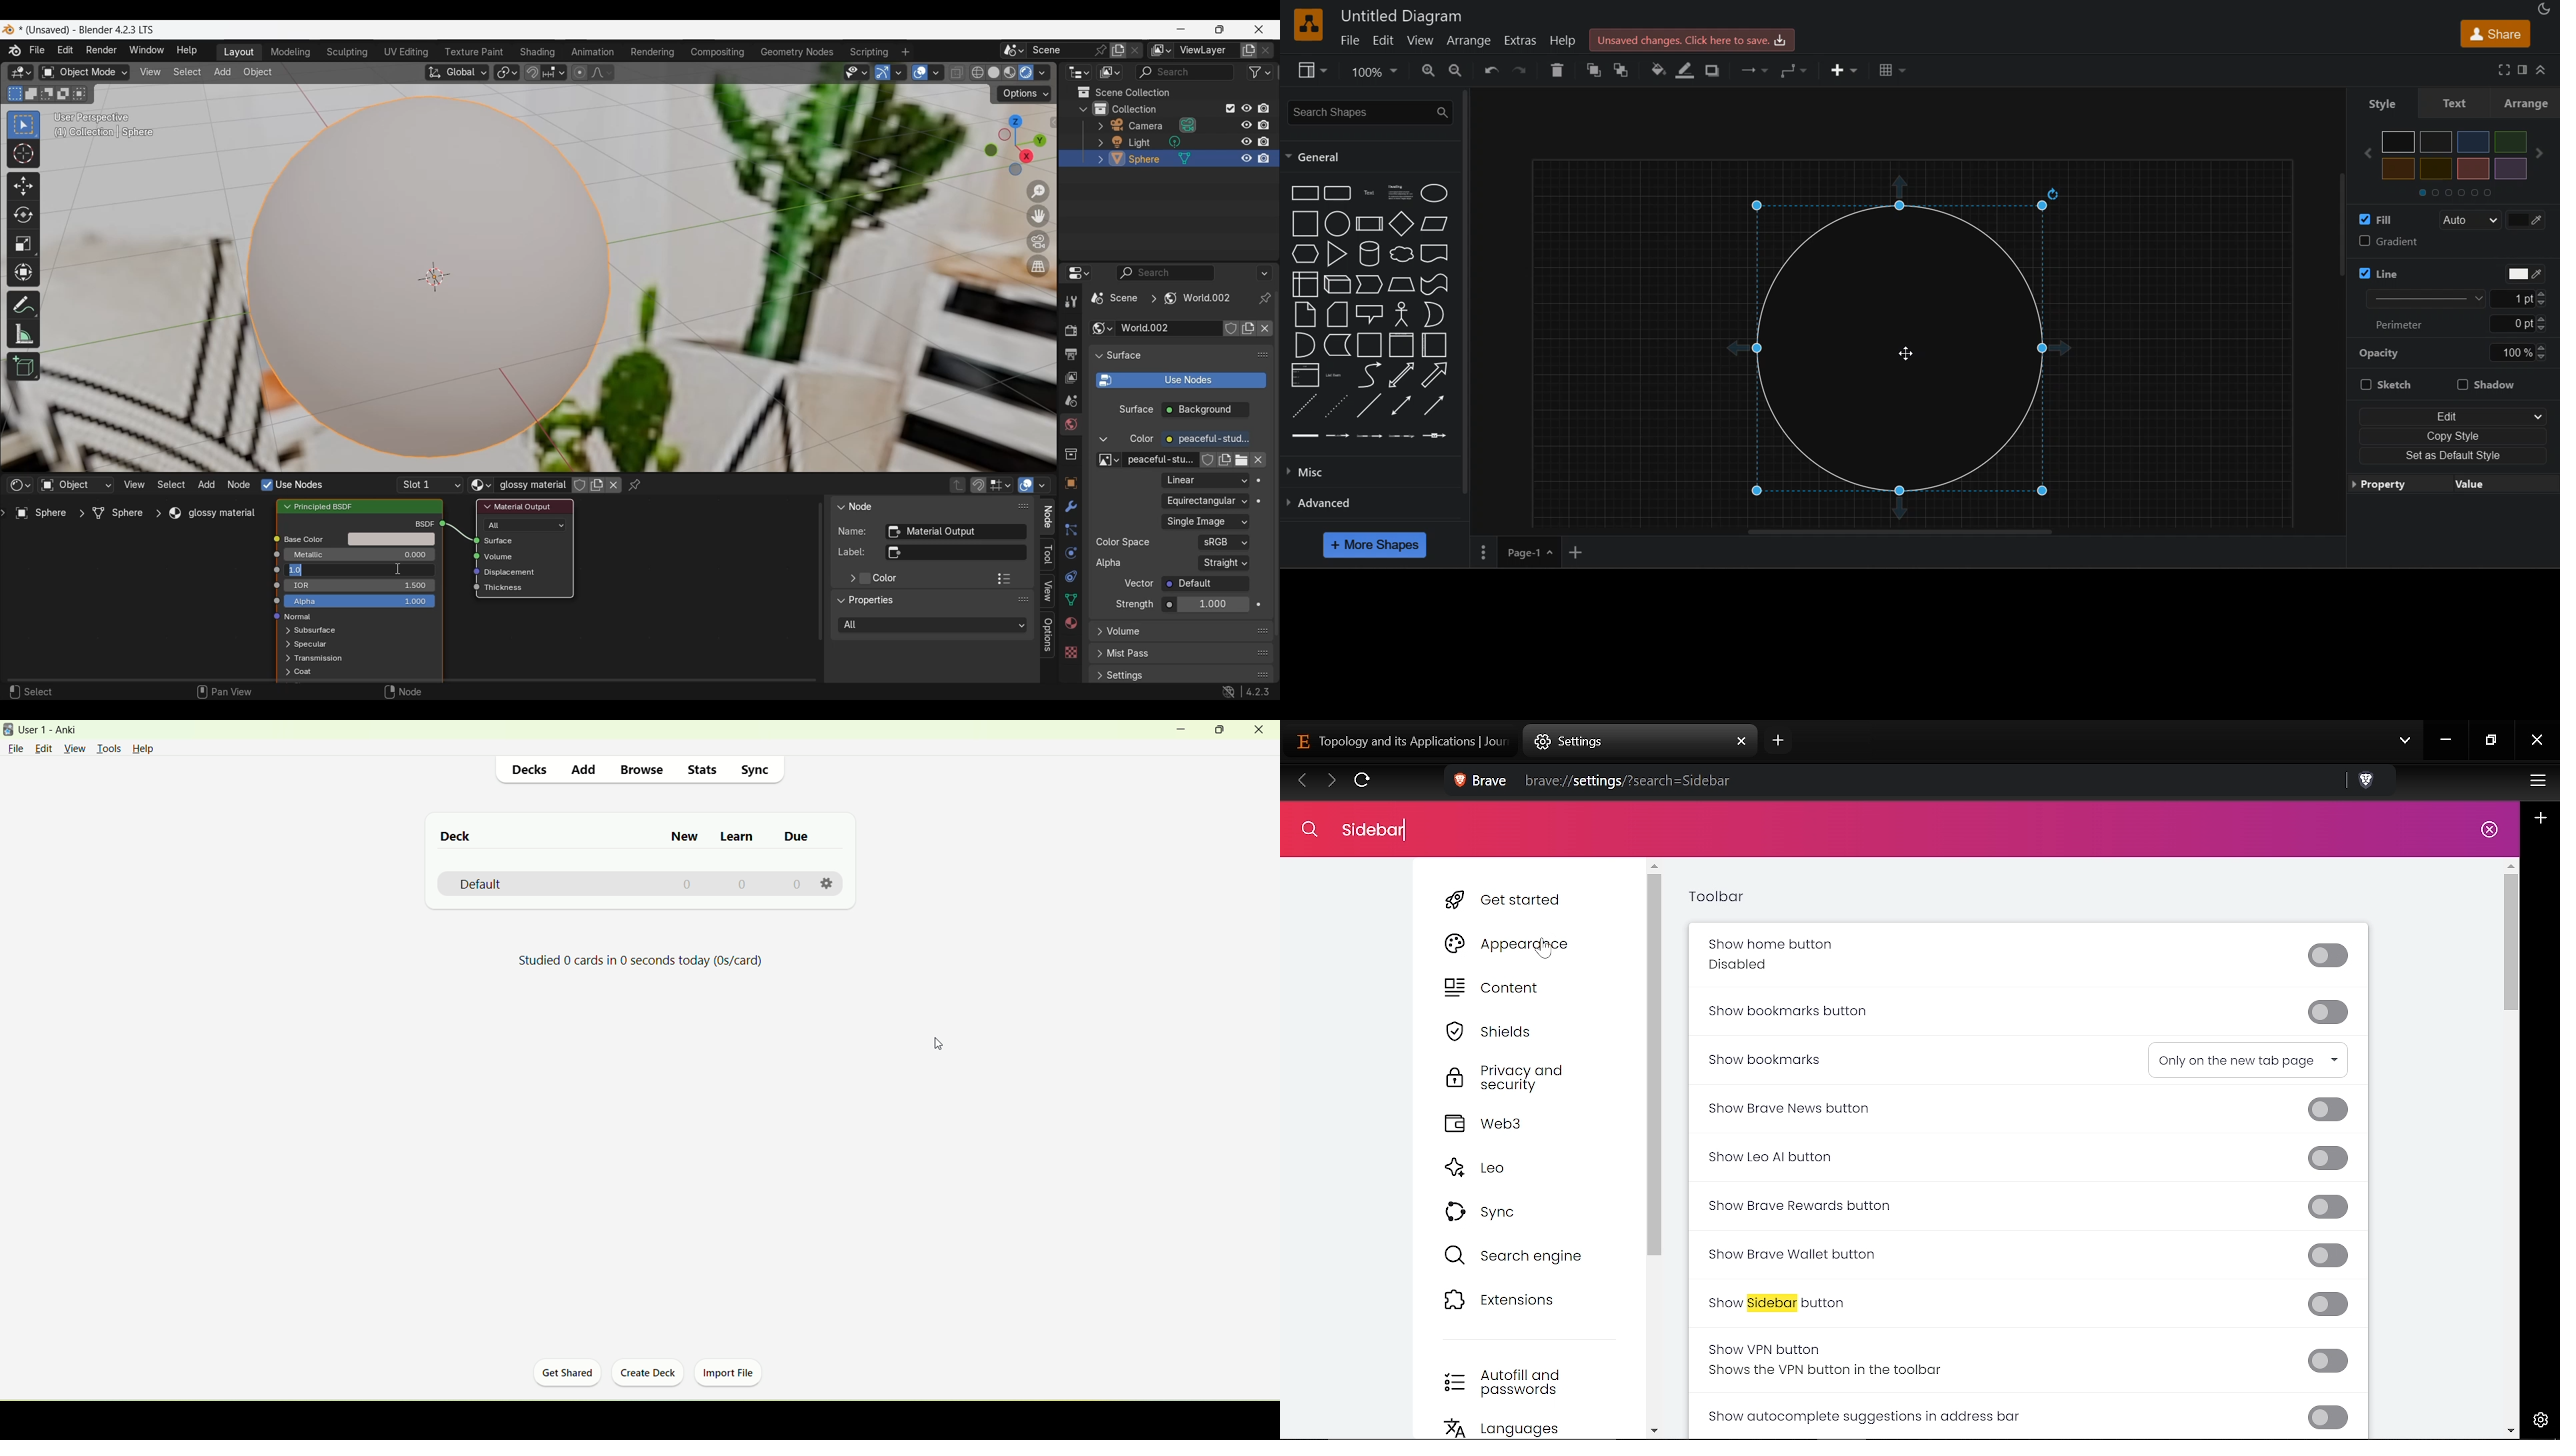 This screenshot has height=1456, width=2576. What do you see at coordinates (2451, 436) in the screenshot?
I see `copy style` at bounding box center [2451, 436].